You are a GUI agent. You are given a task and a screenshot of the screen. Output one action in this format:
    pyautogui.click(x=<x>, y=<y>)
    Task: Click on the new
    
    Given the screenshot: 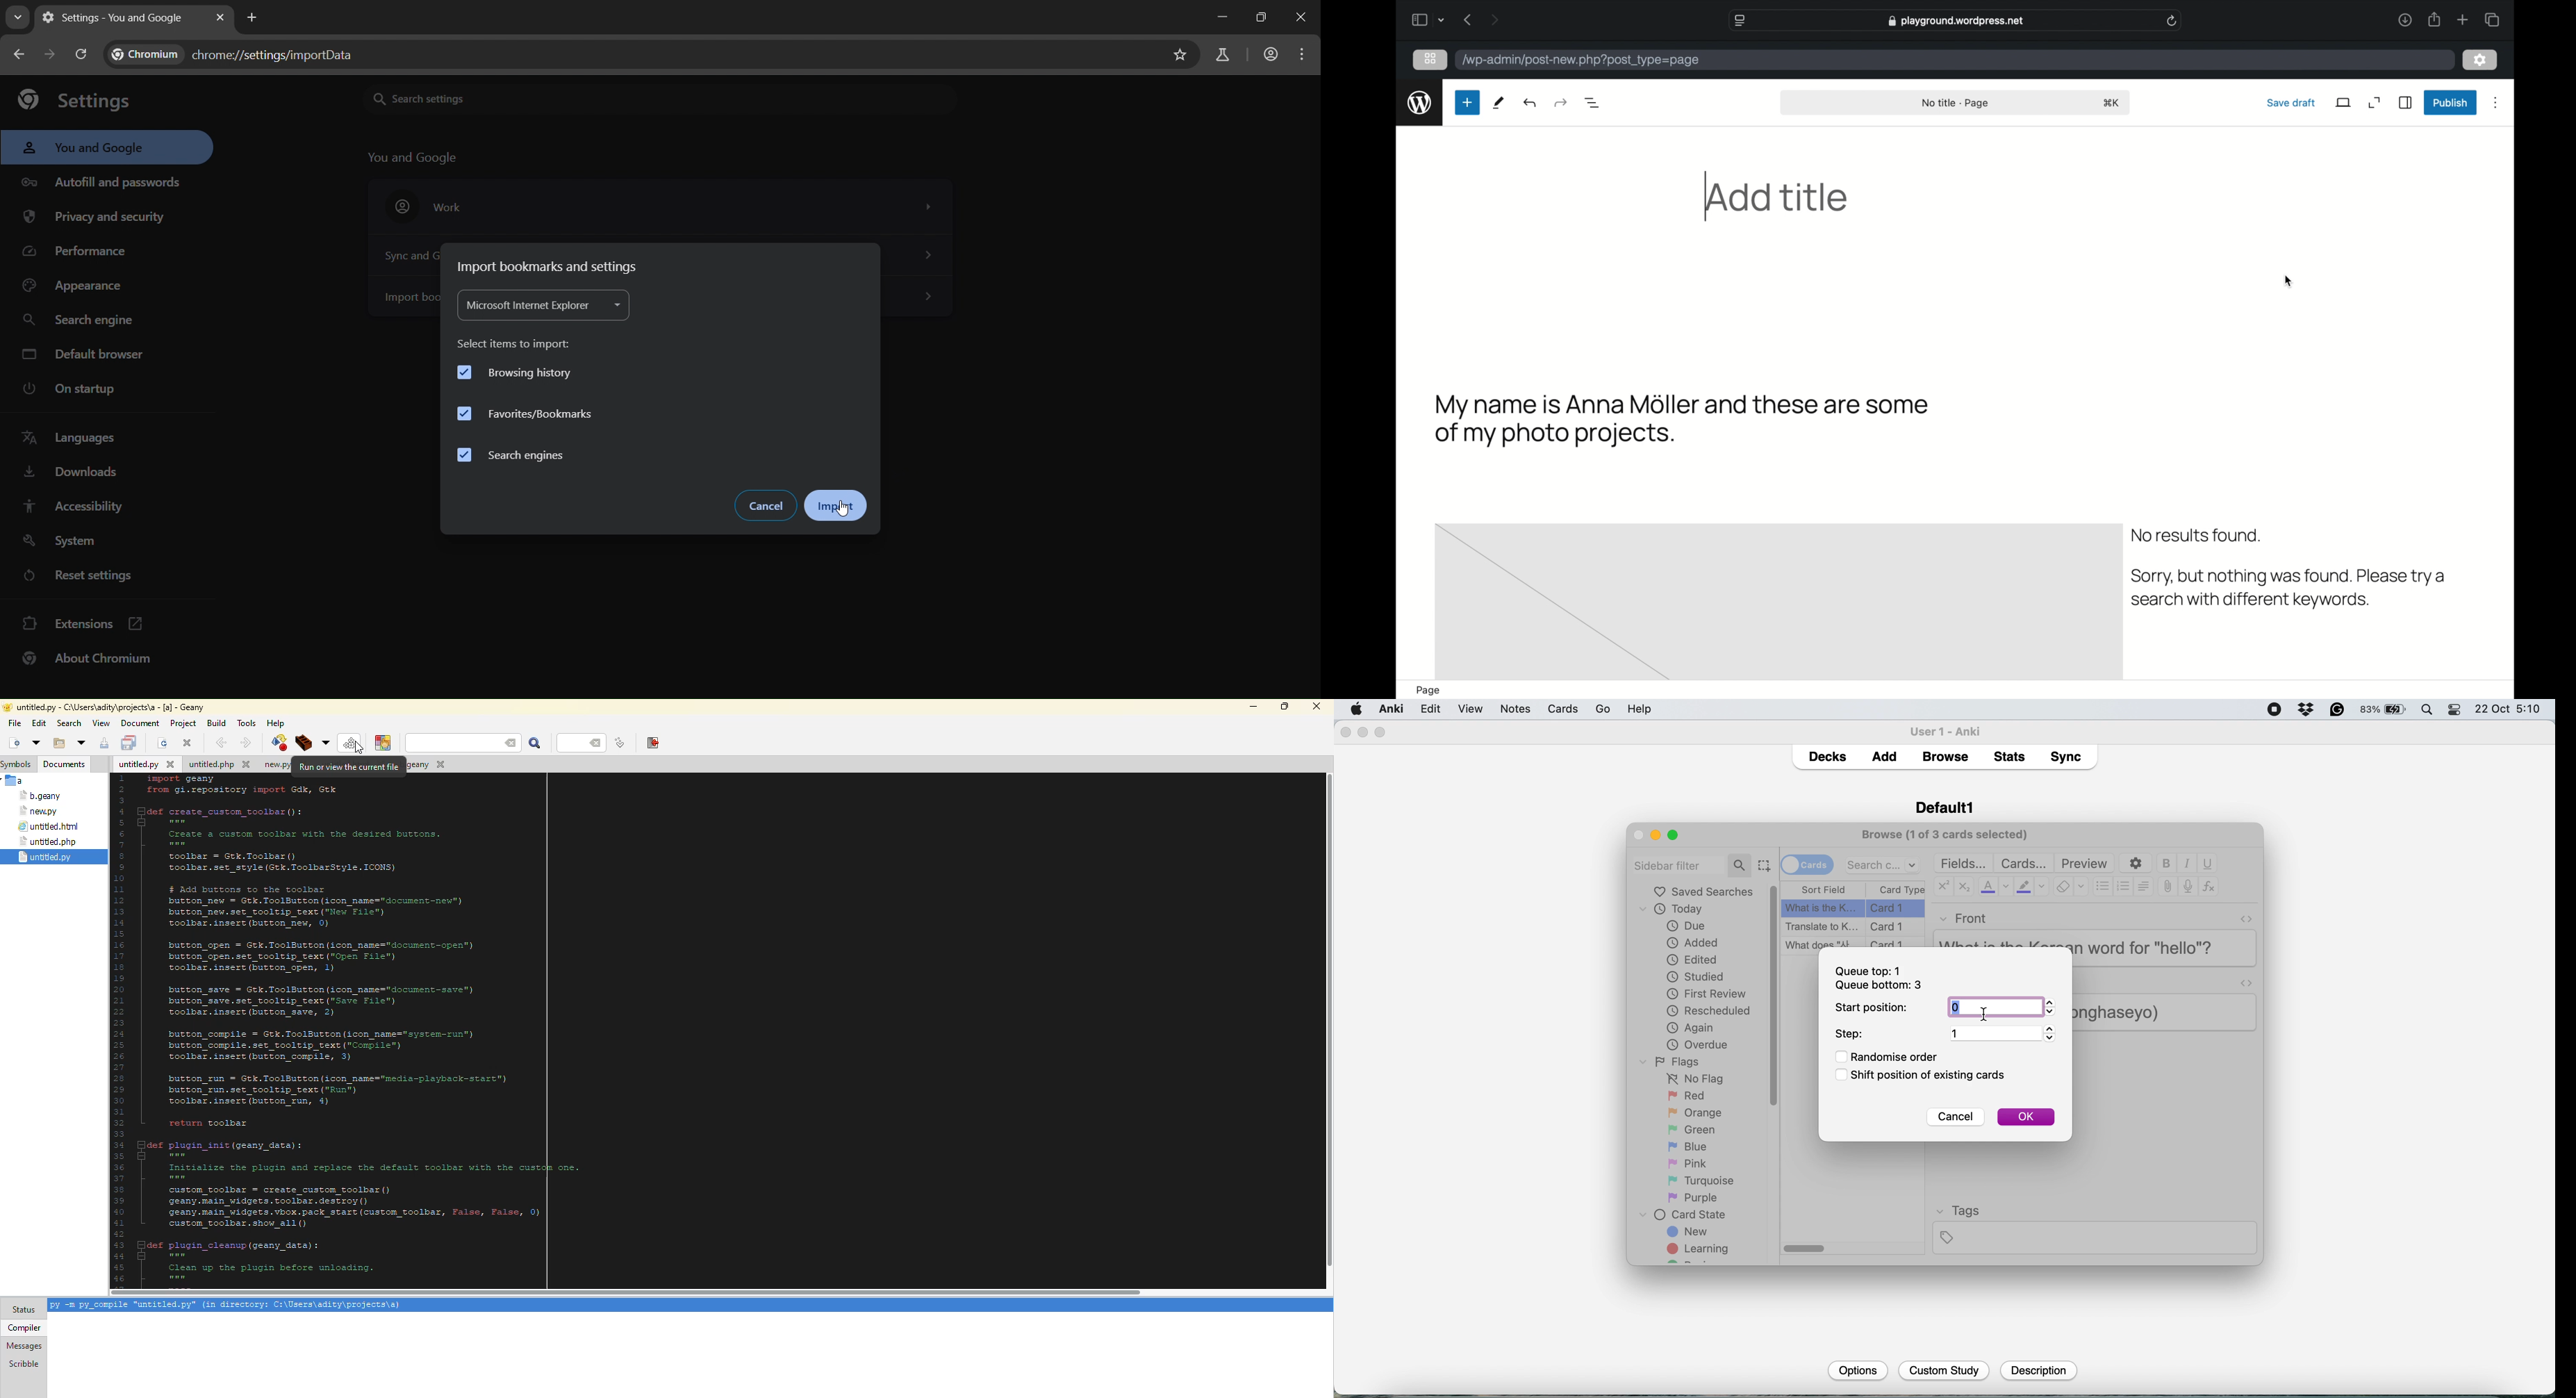 What is the action you would take?
    pyautogui.click(x=1466, y=102)
    